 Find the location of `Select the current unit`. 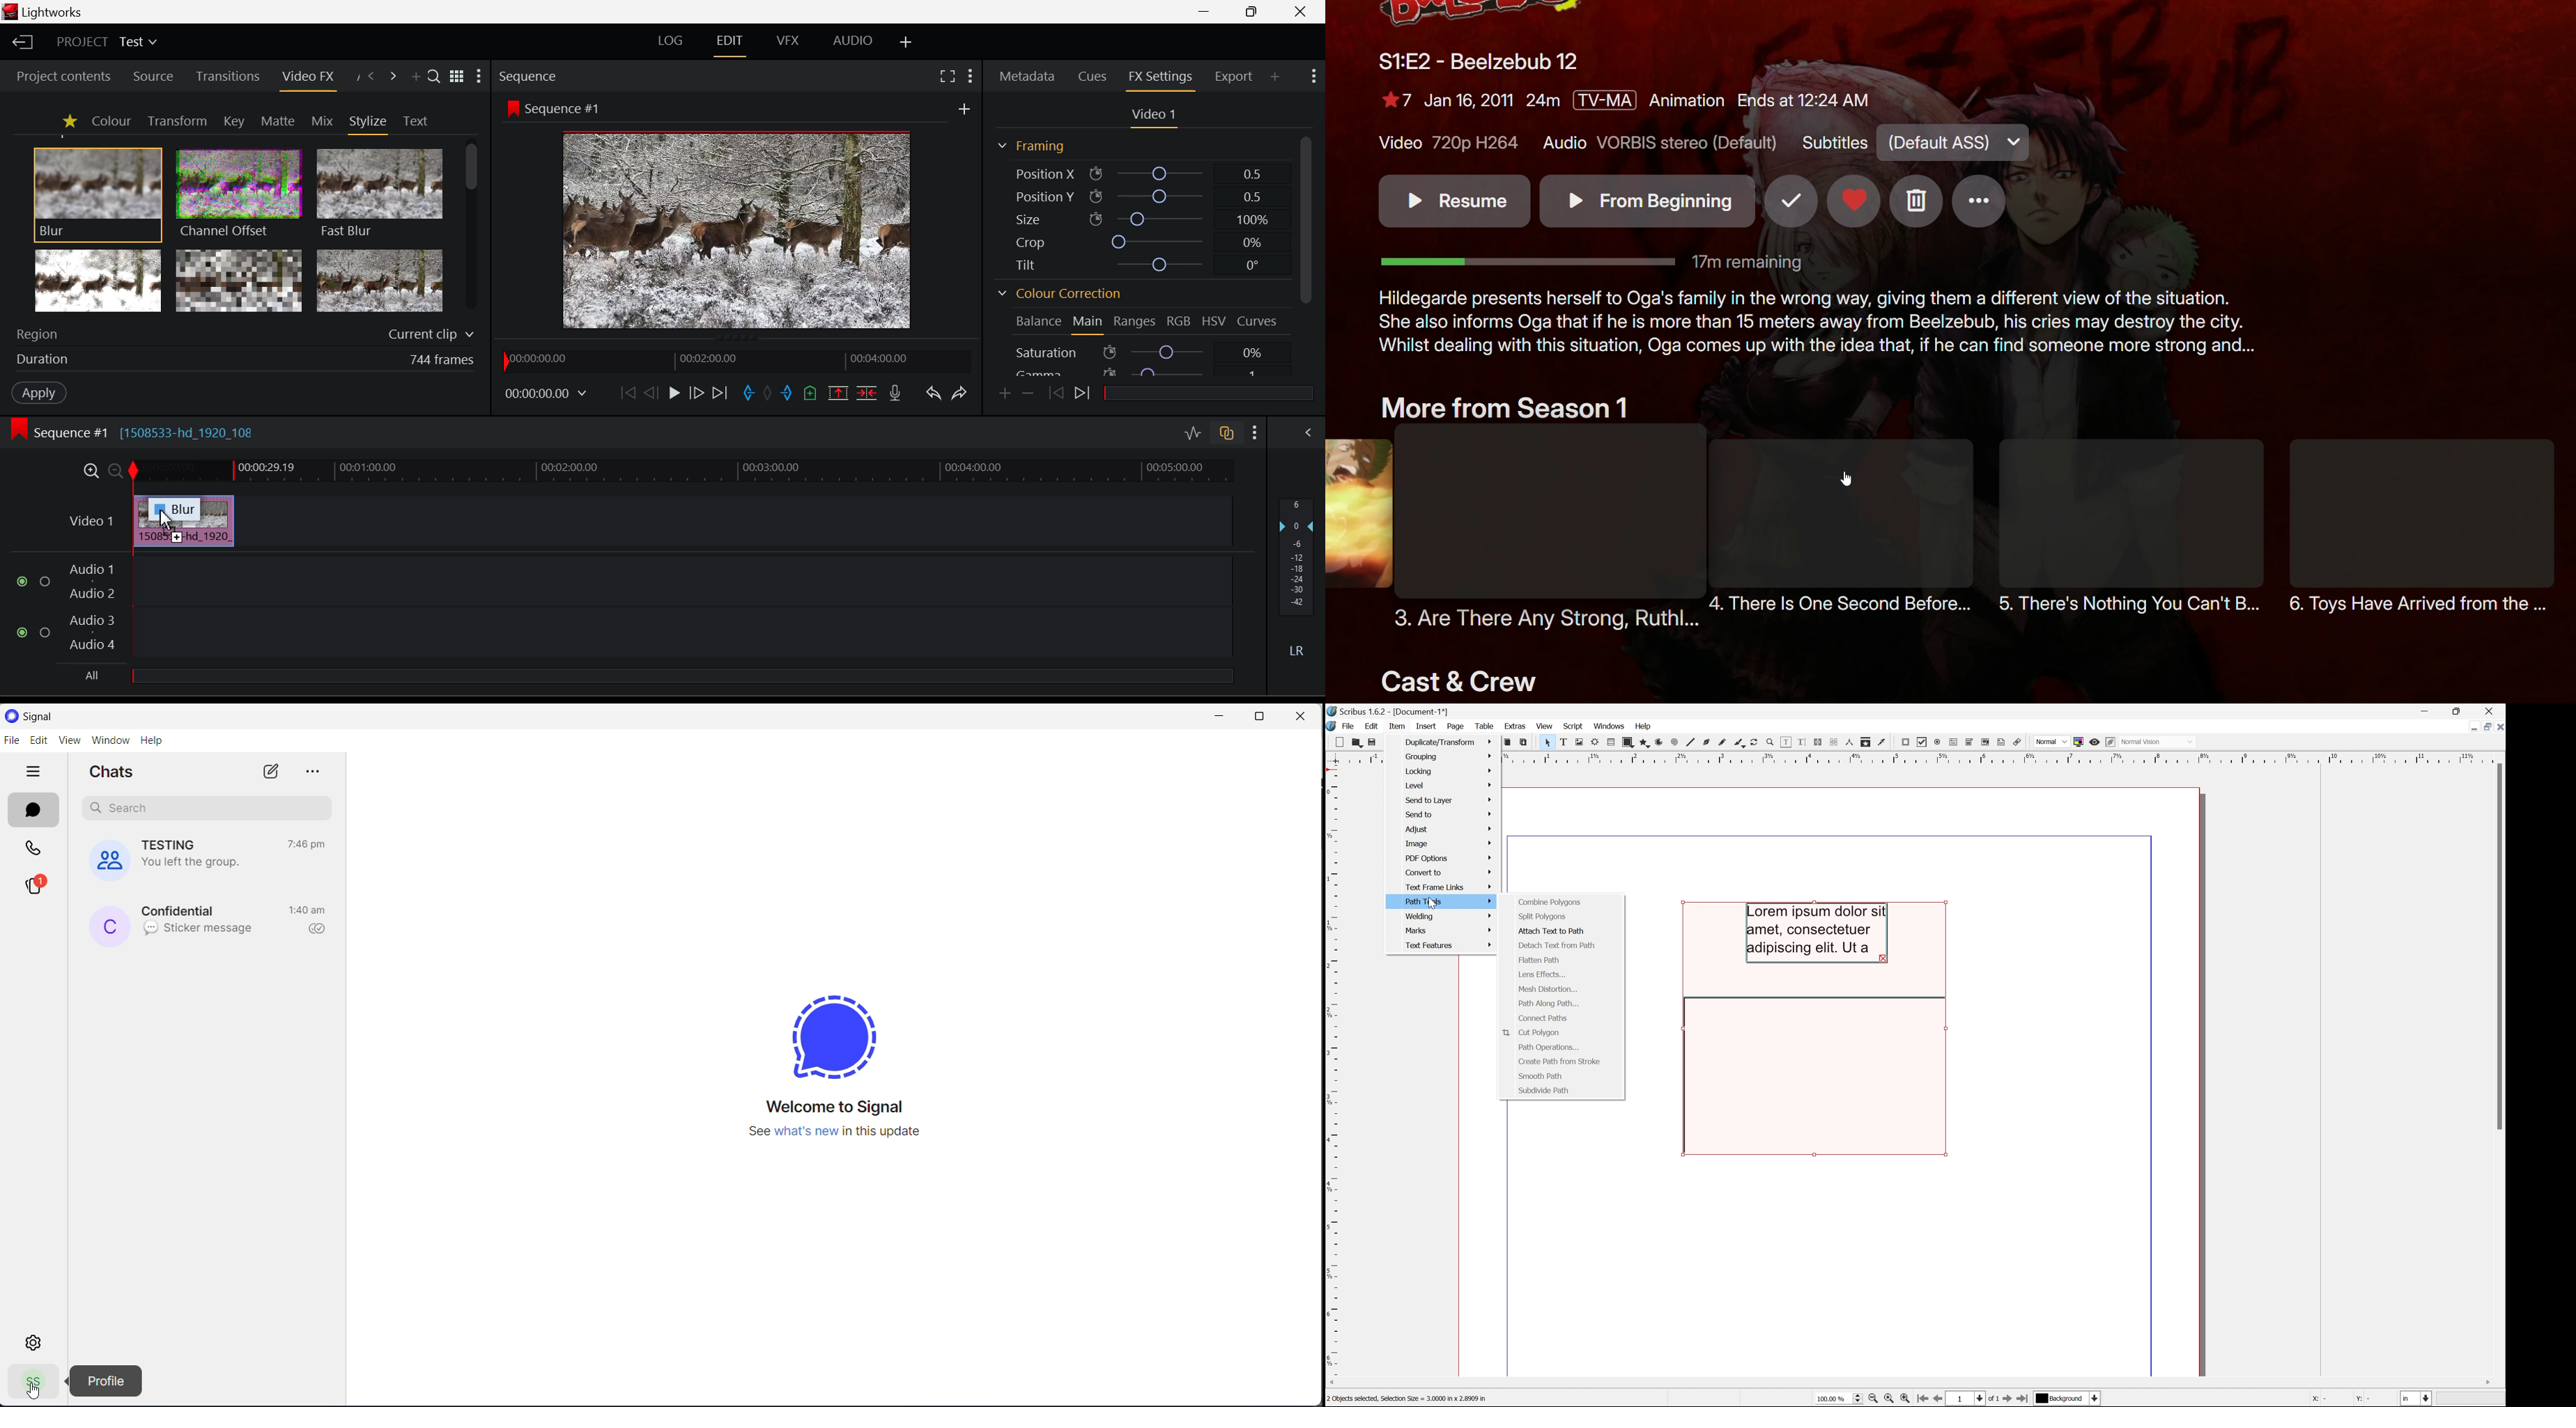

Select the current unit is located at coordinates (2417, 1399).